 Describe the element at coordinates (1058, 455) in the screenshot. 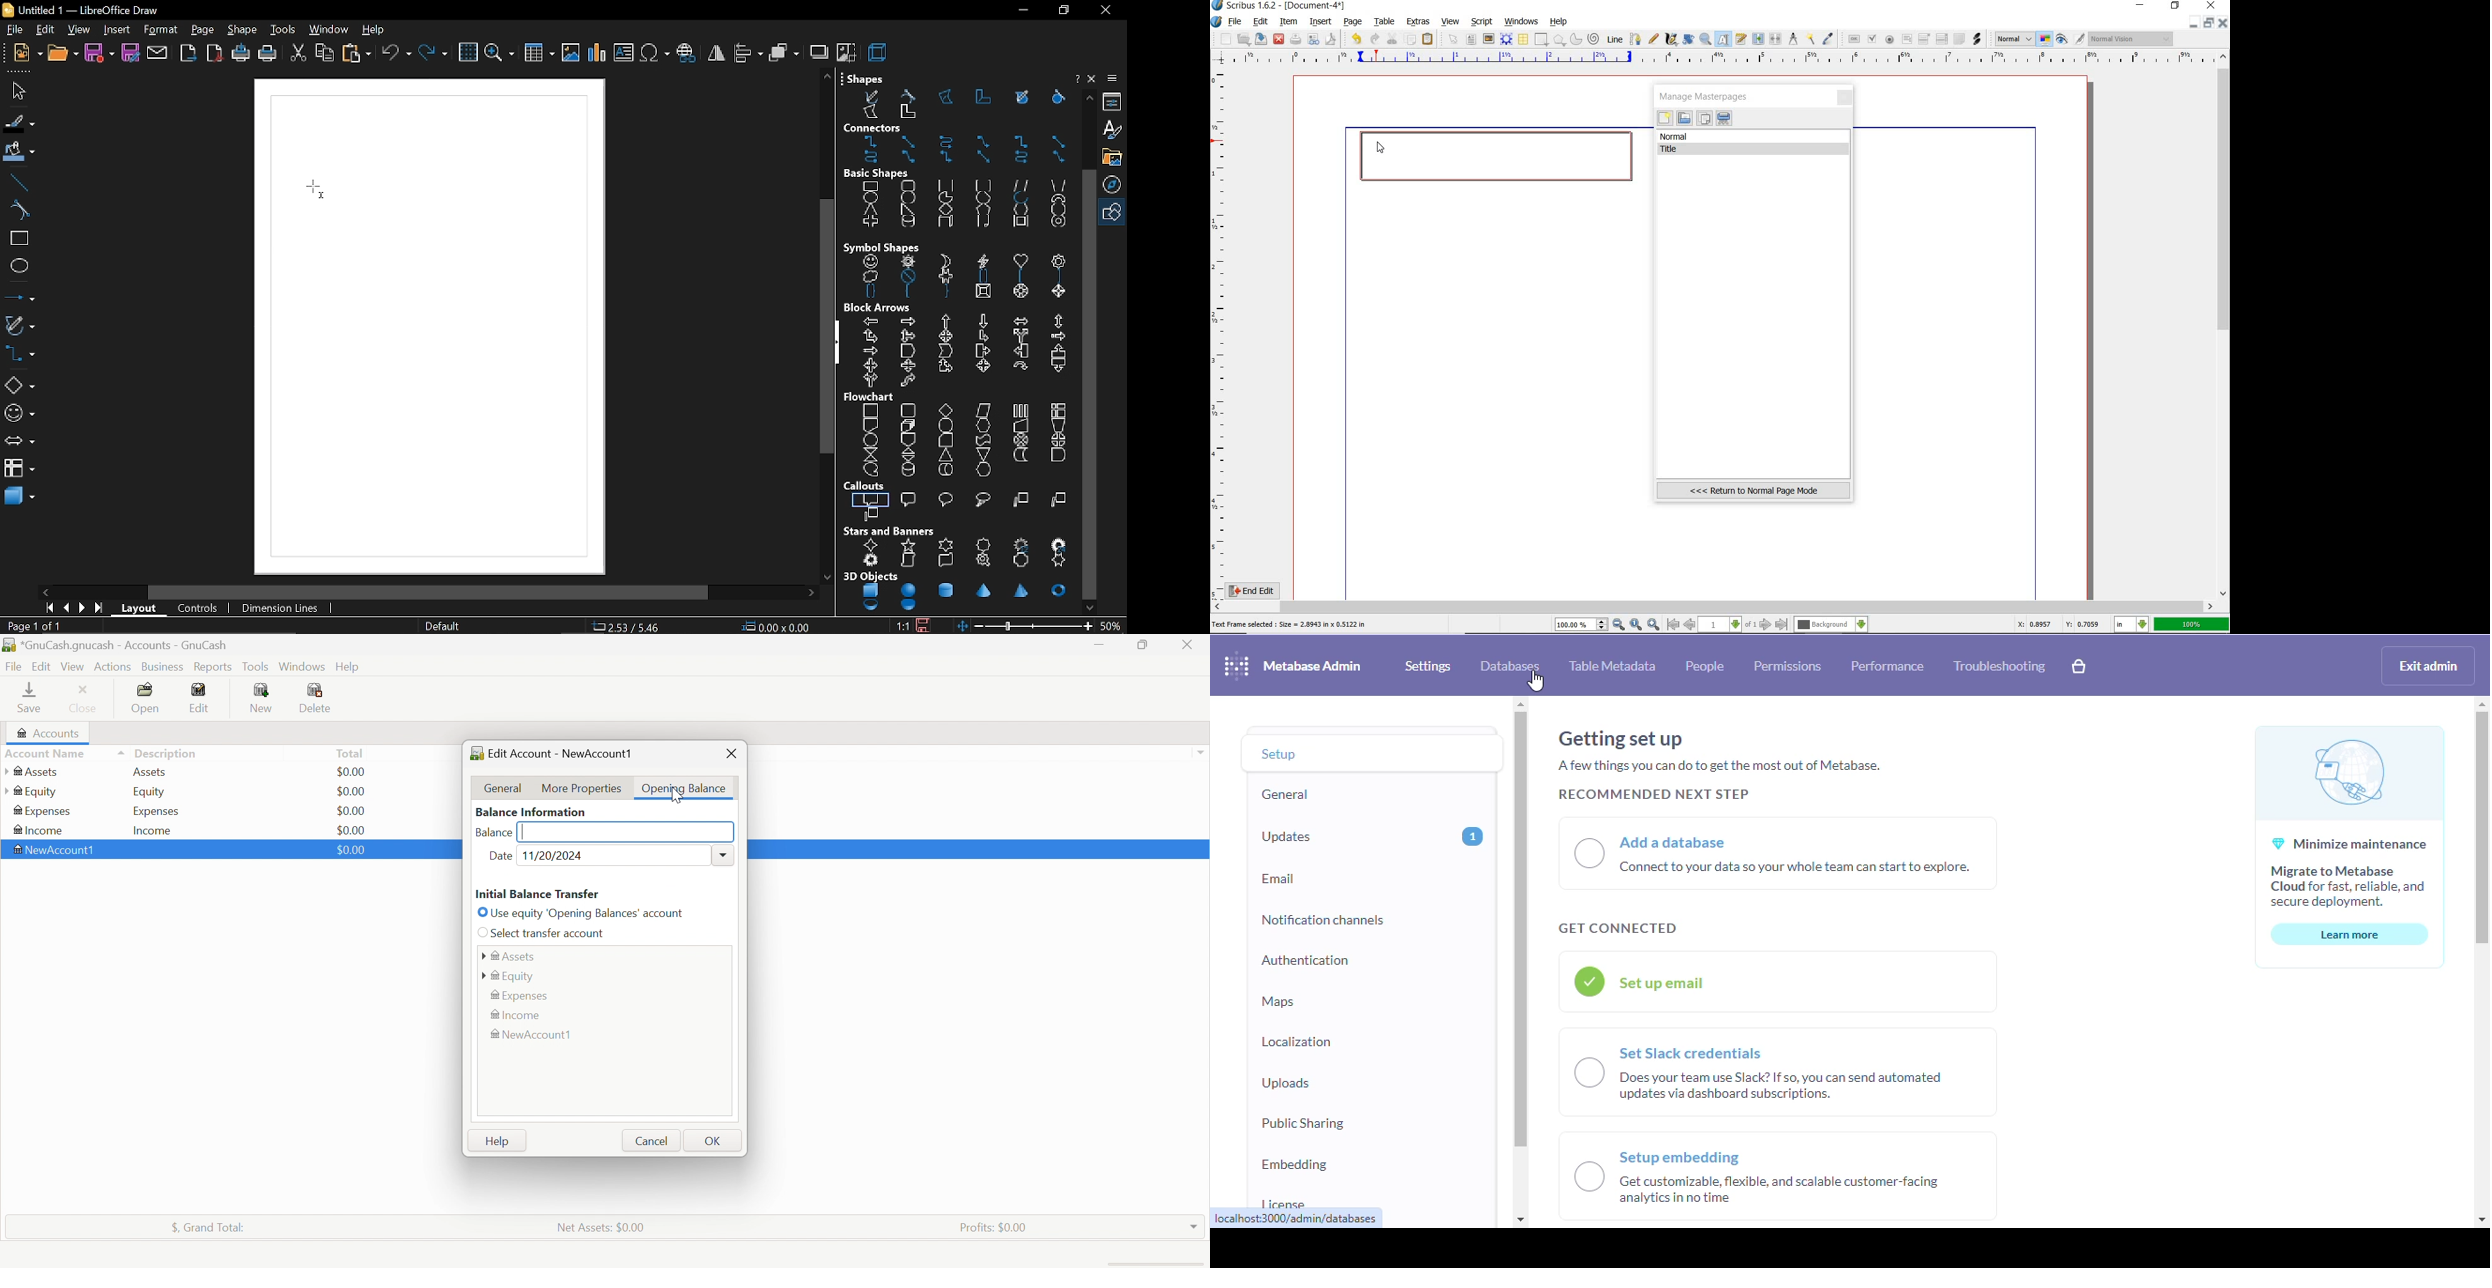

I see `delay` at that location.